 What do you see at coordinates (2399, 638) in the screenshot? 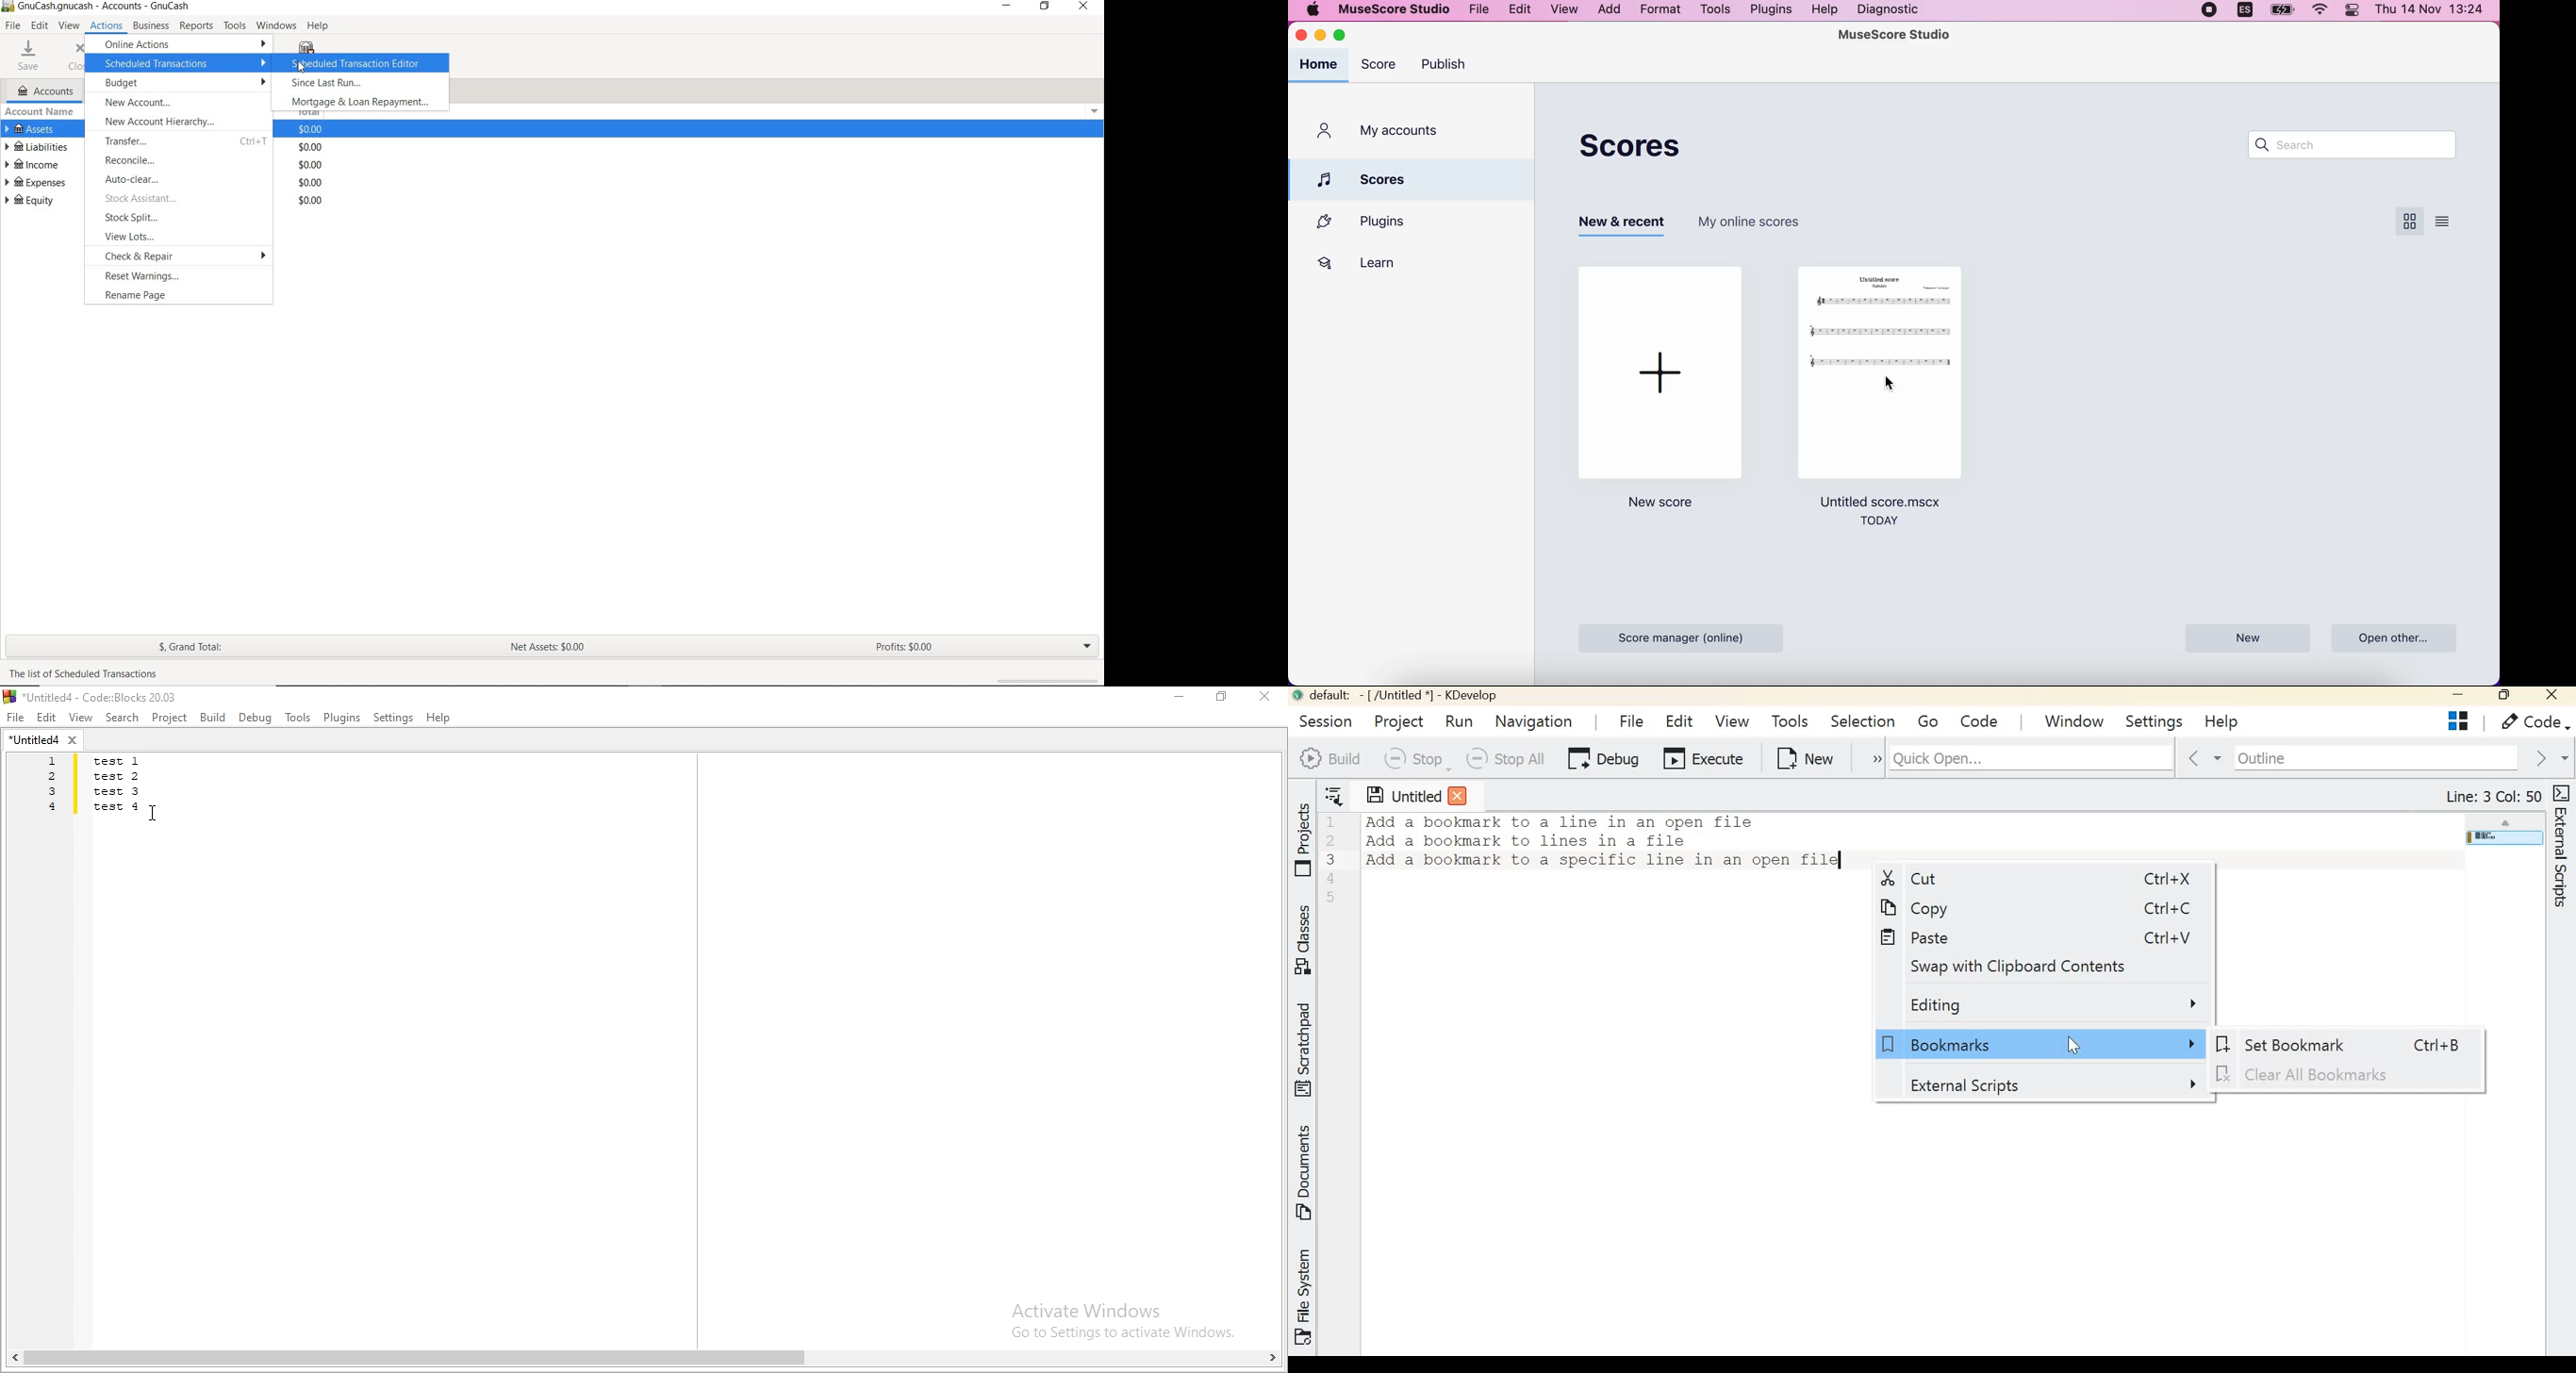
I see `open other` at bounding box center [2399, 638].